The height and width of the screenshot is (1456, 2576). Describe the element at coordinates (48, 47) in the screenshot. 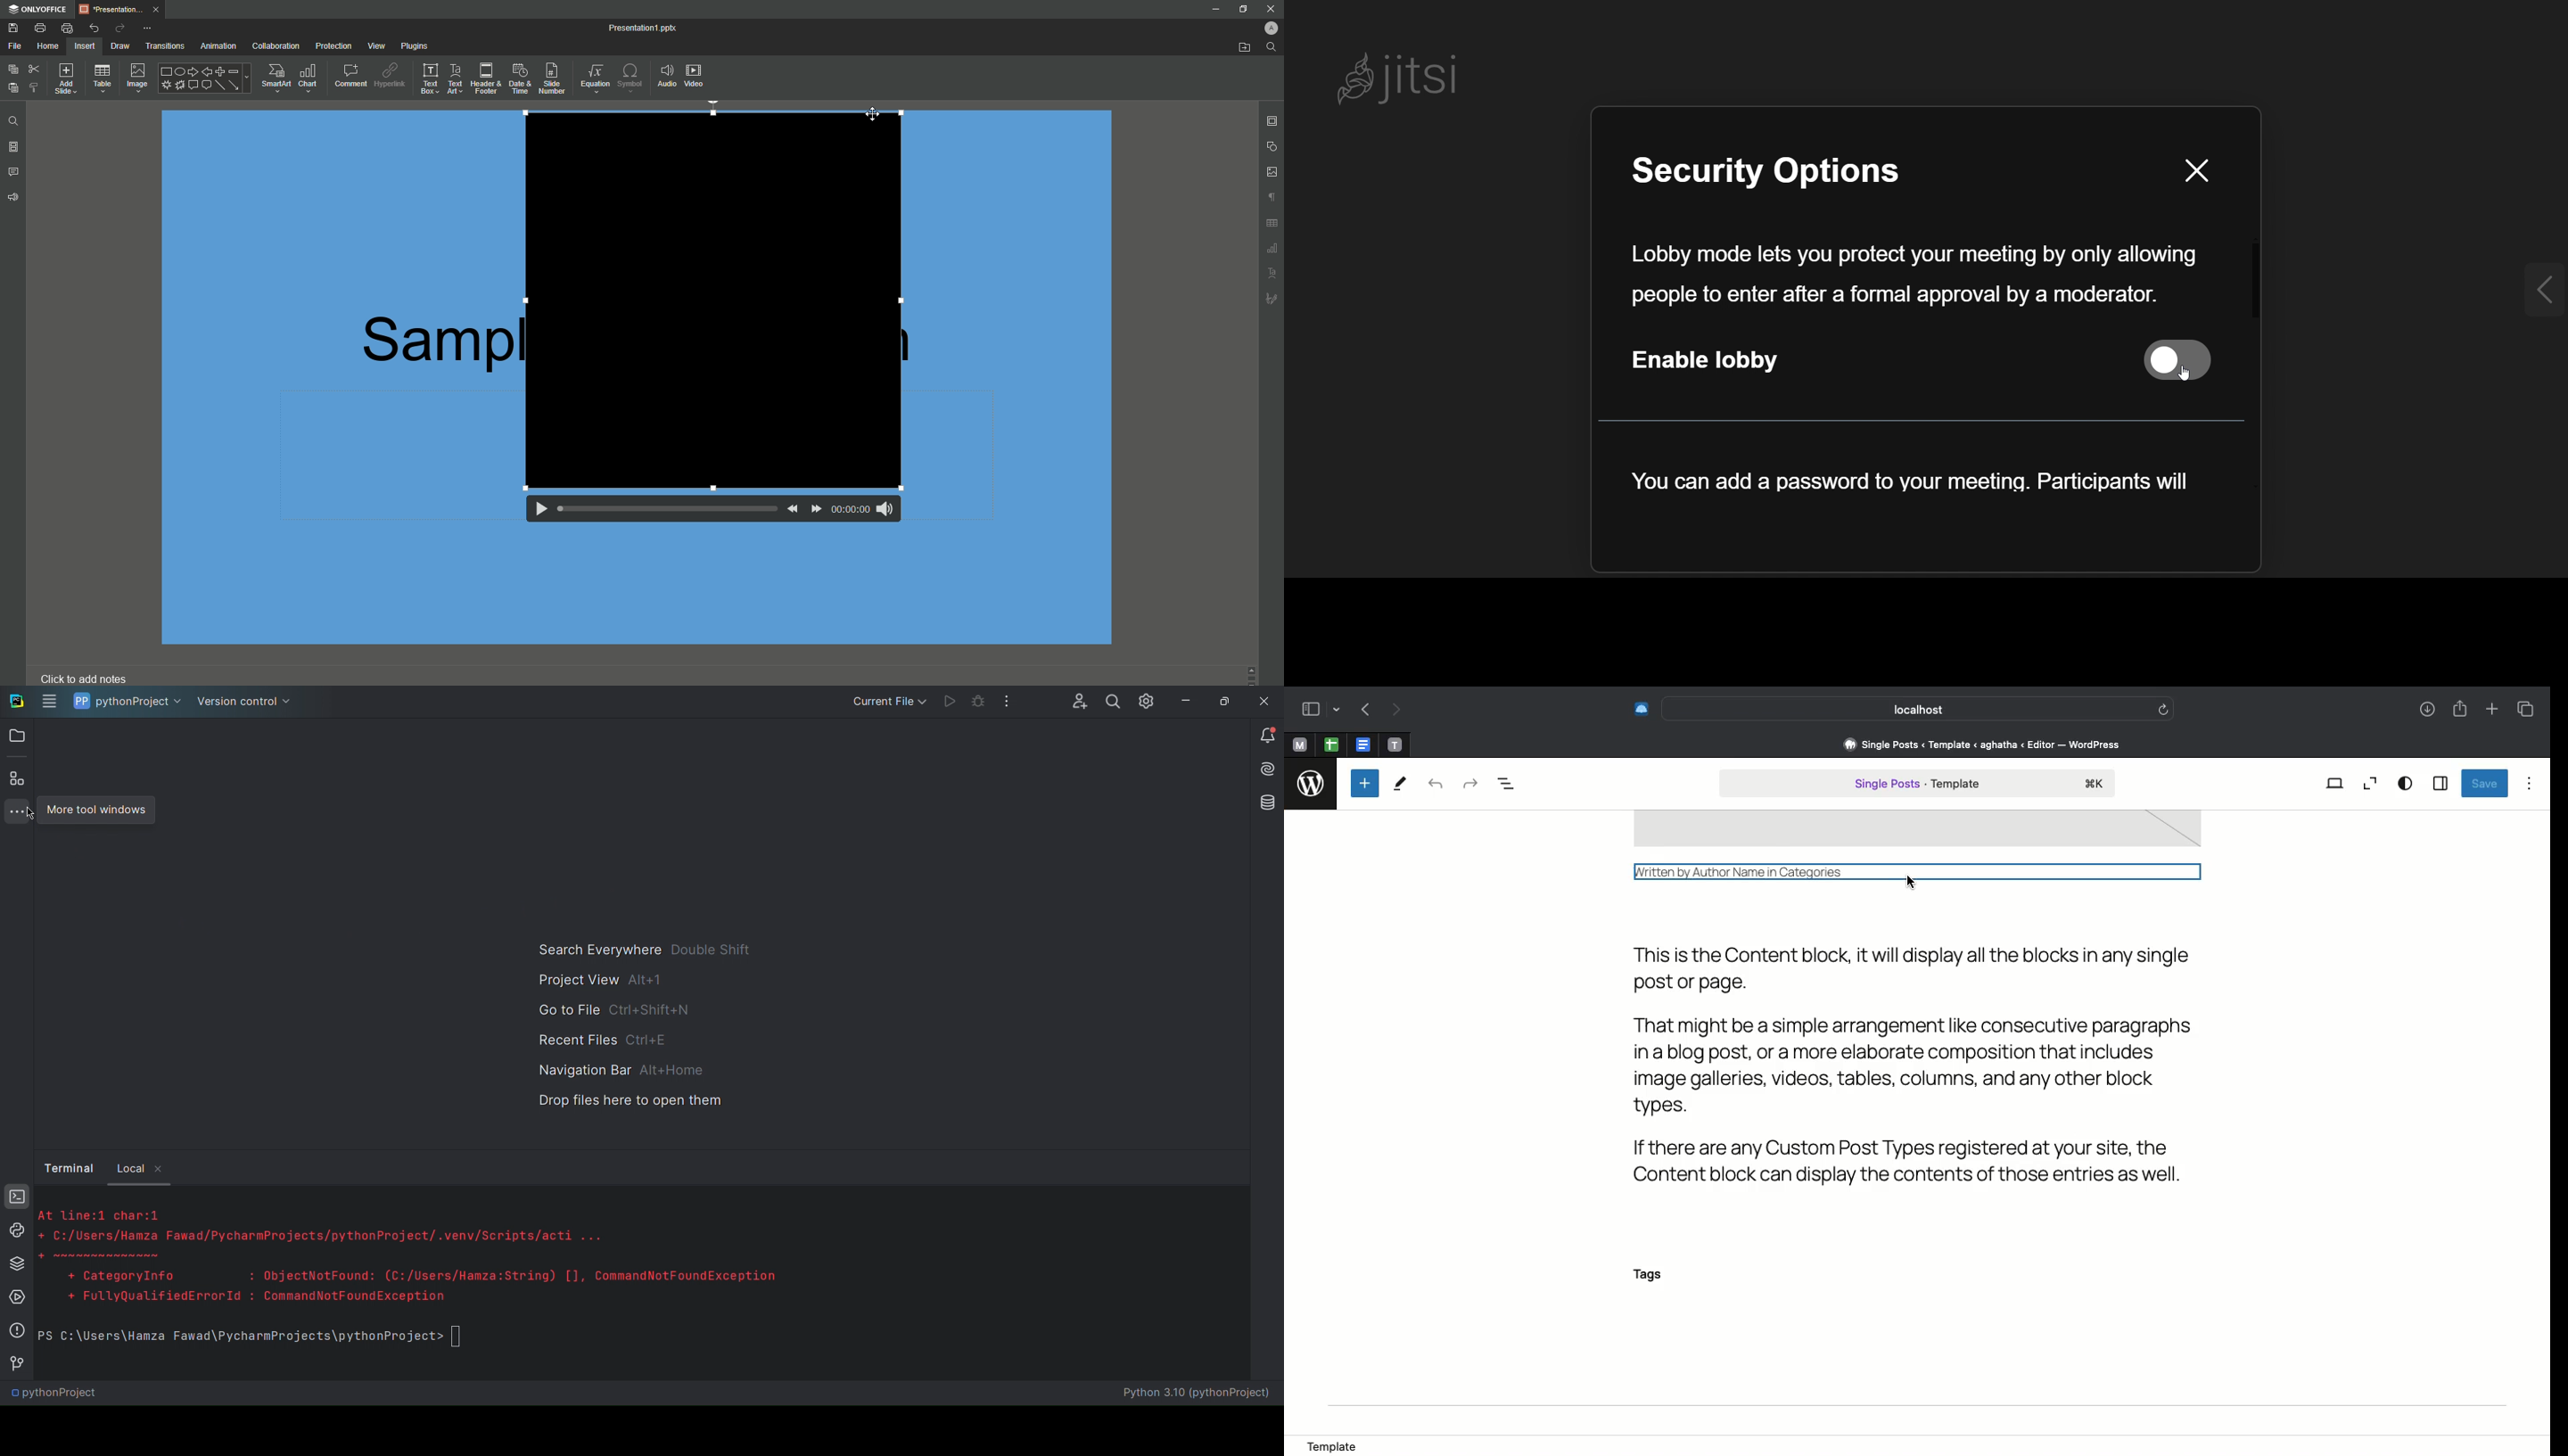

I see `Home` at that location.